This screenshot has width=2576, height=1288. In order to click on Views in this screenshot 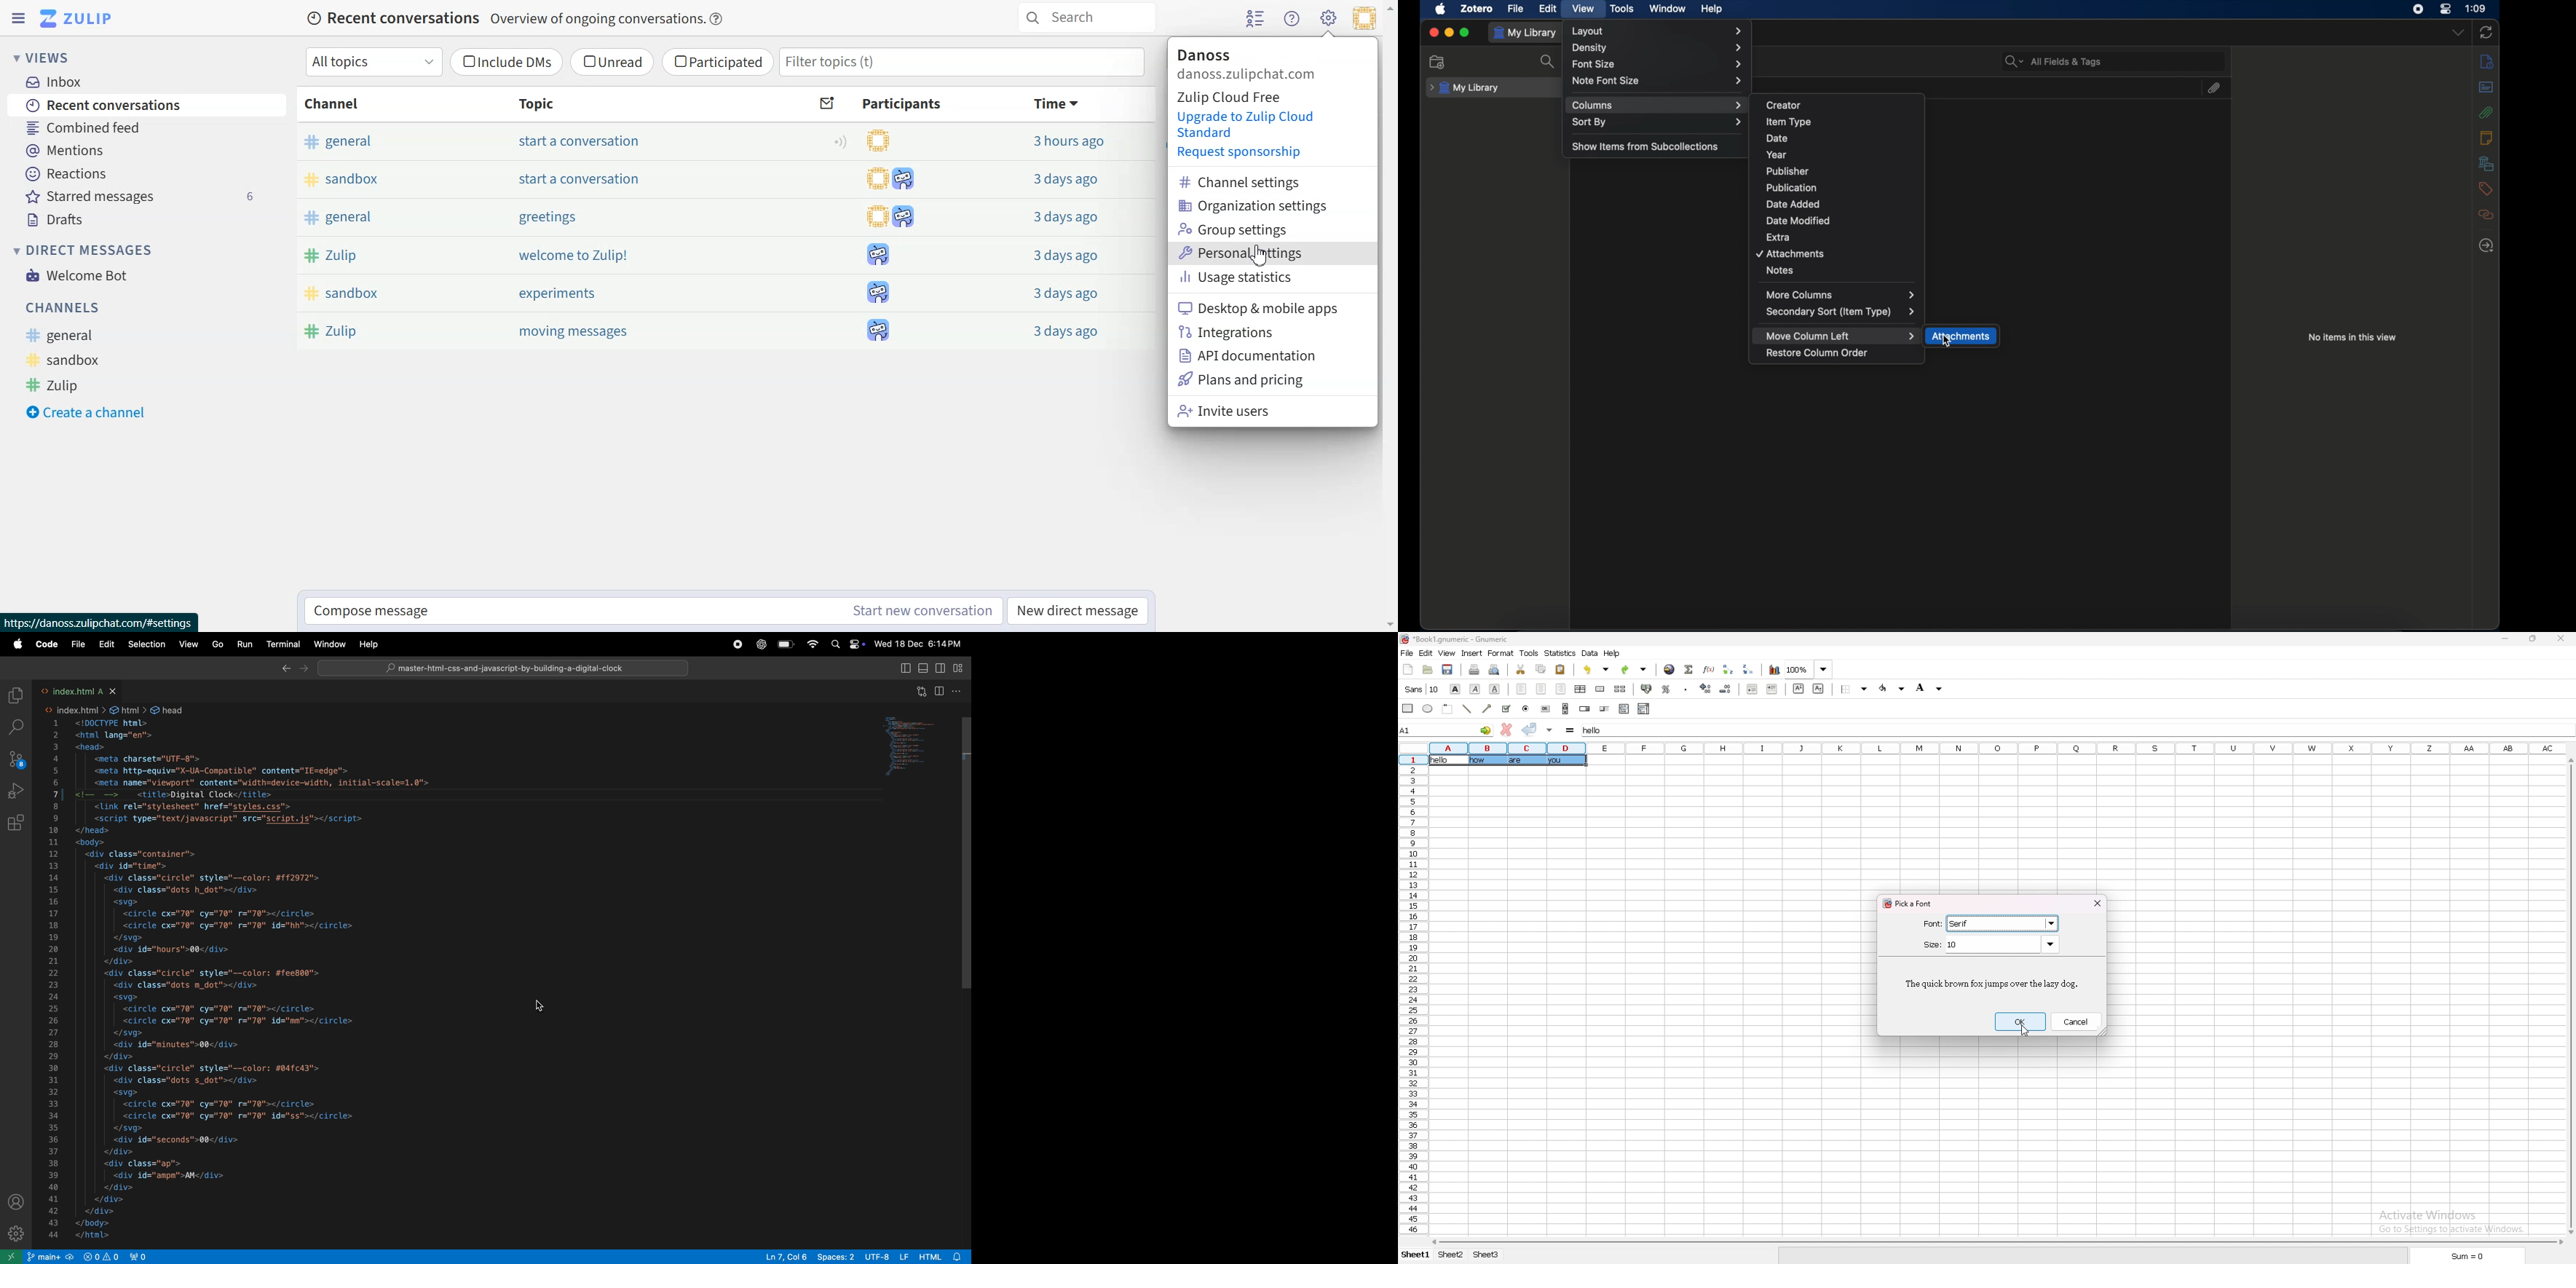, I will do `click(44, 58)`.